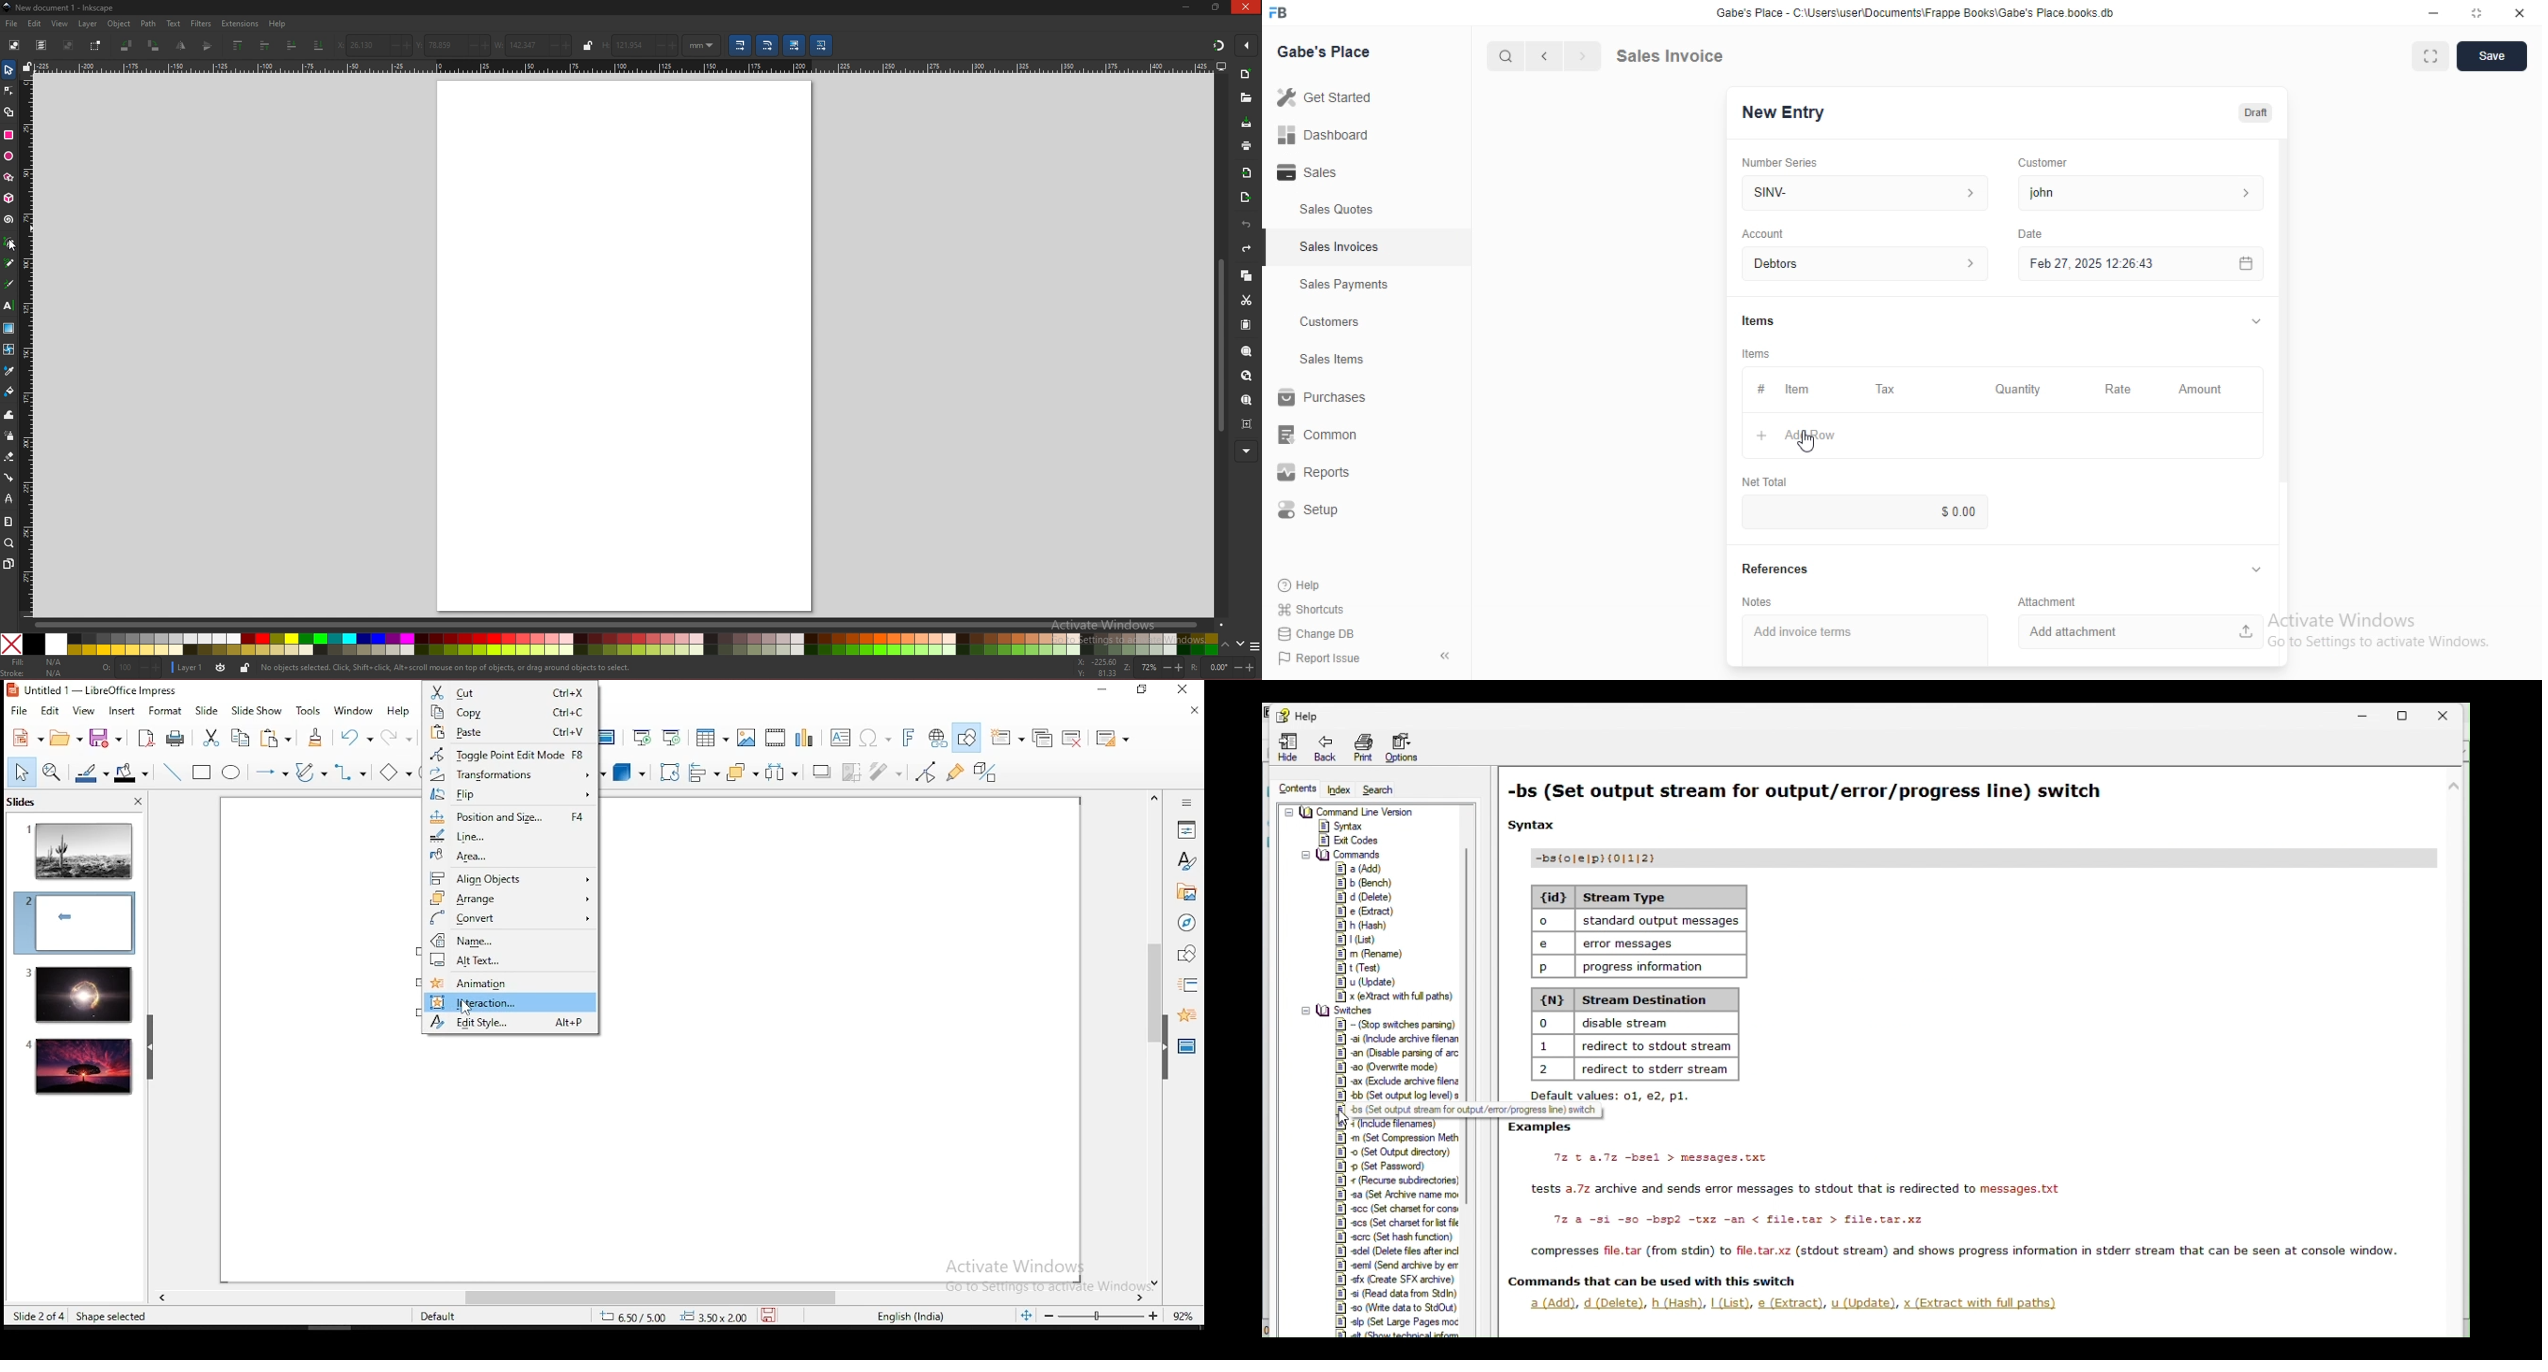 The height and width of the screenshot is (1372, 2548). I want to click on contents, so click(1295, 790).